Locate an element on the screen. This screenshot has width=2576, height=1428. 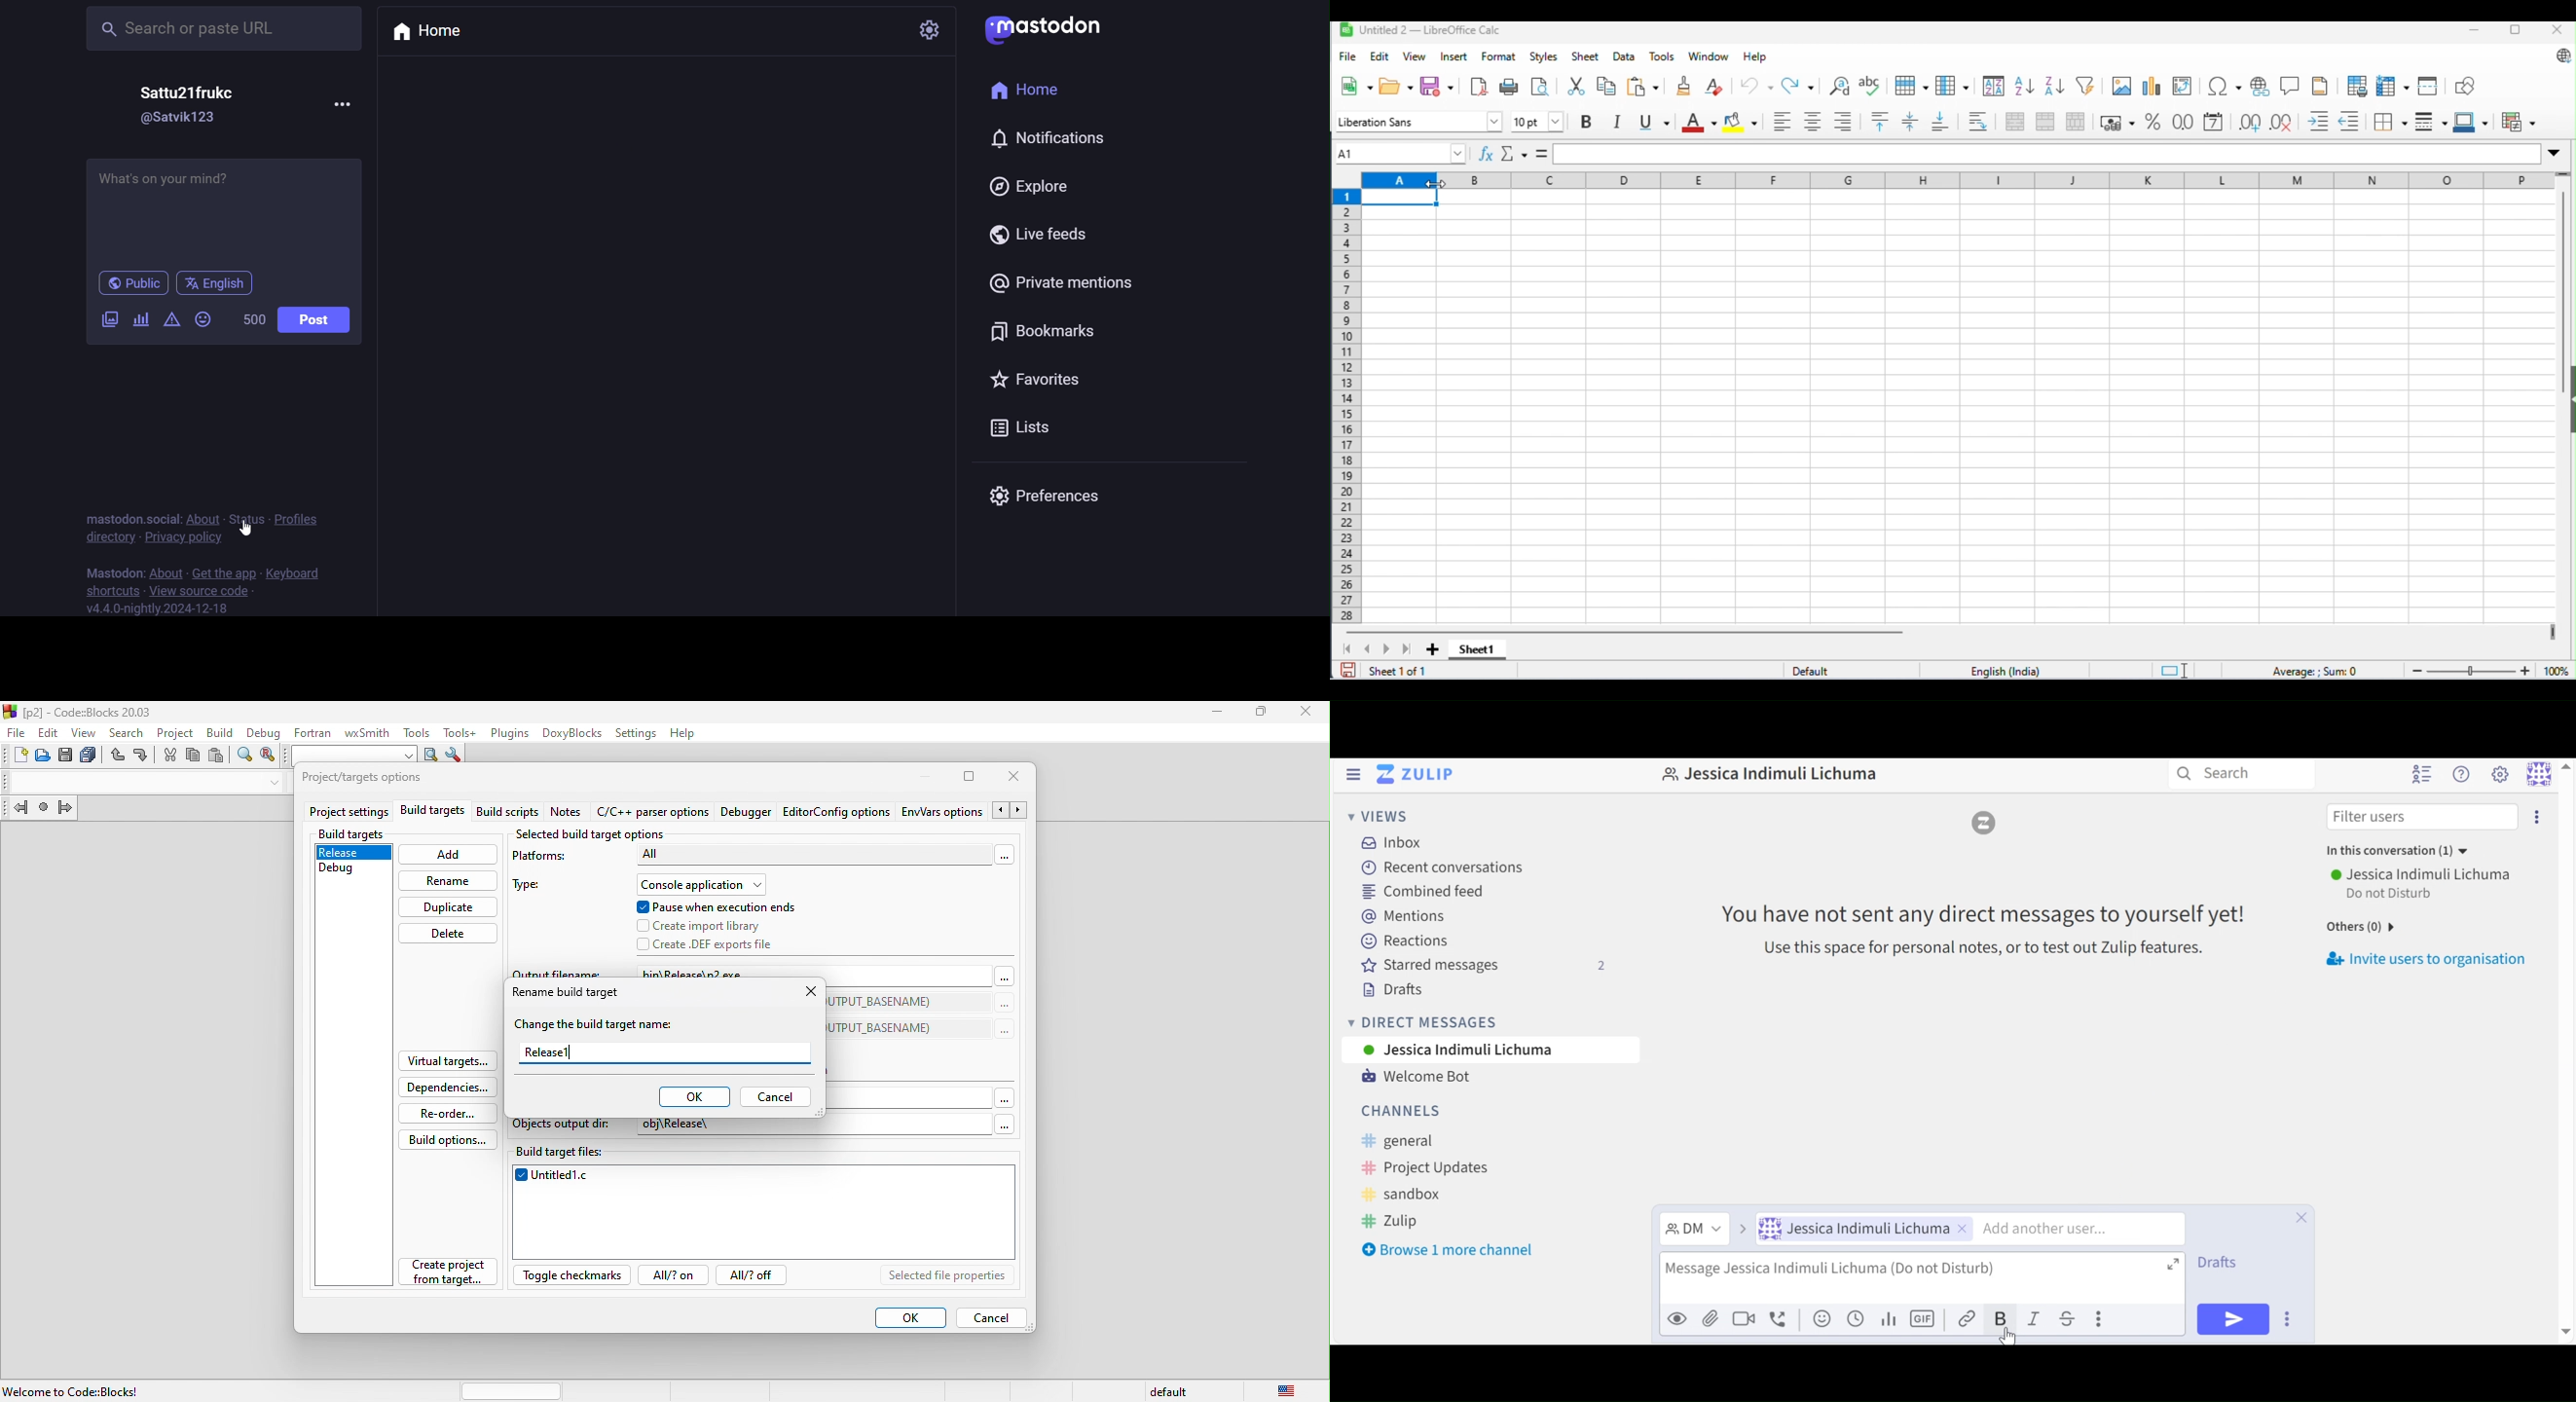
remove decimal place is located at coordinates (2283, 121).